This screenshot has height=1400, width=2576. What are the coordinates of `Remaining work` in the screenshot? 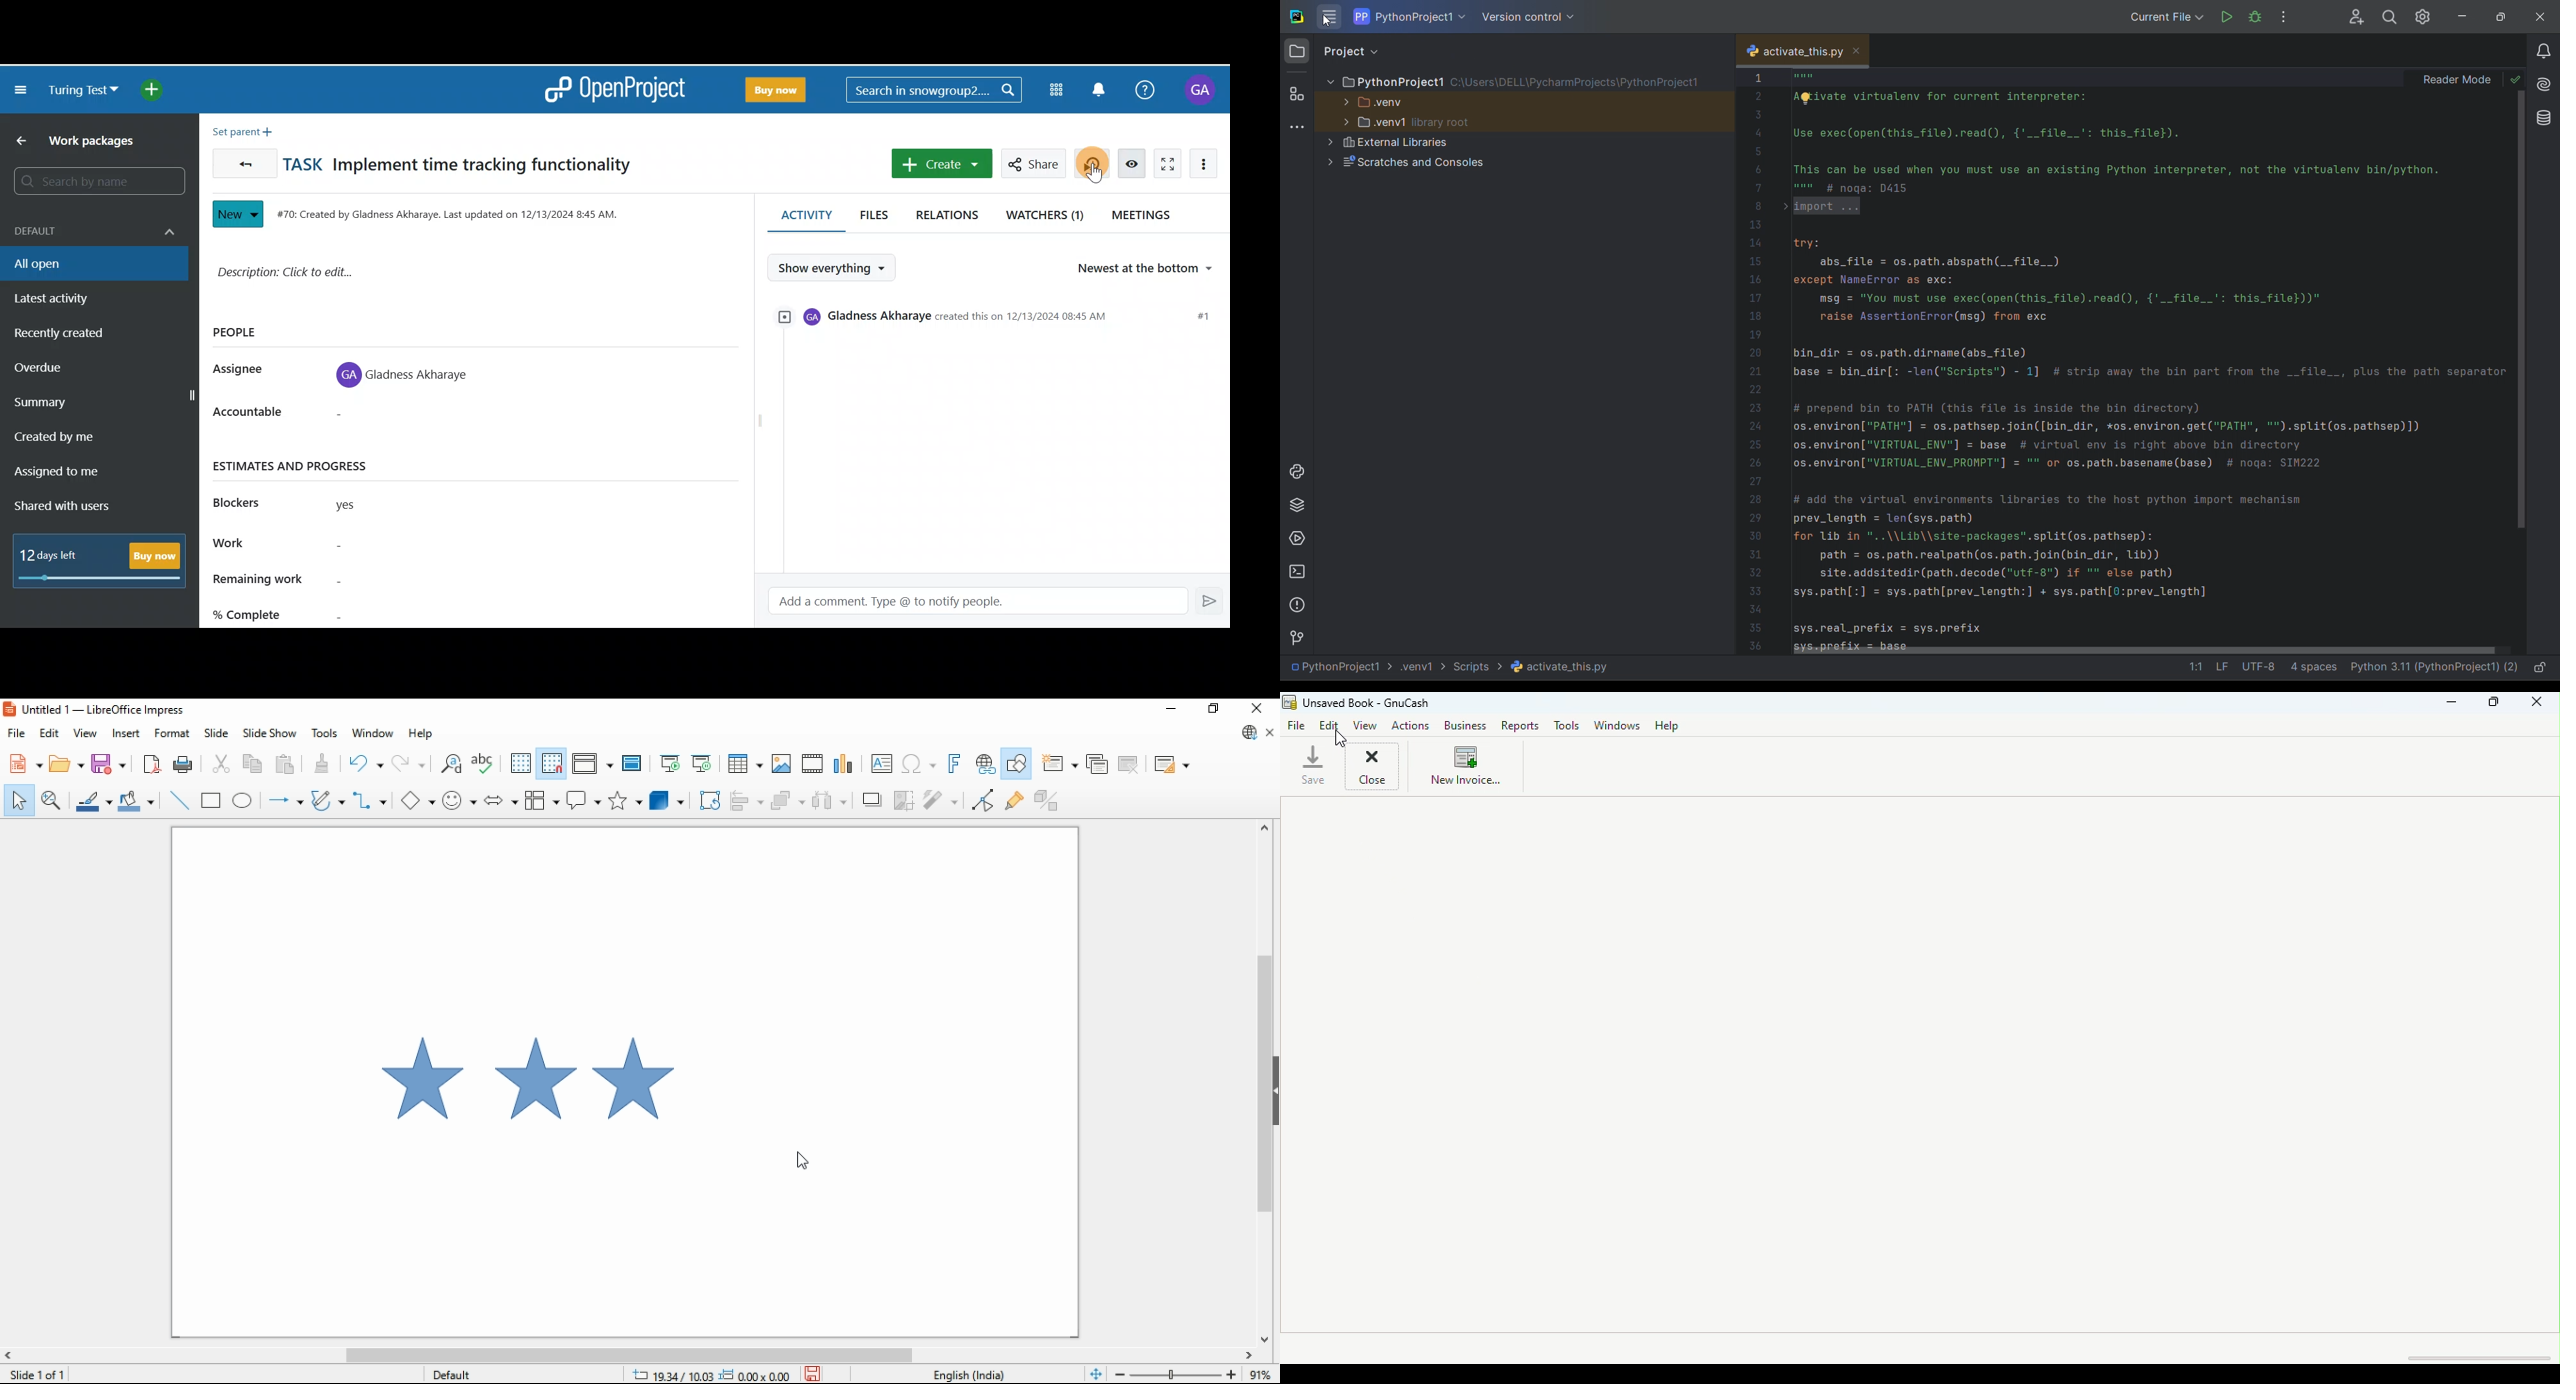 It's located at (341, 581).